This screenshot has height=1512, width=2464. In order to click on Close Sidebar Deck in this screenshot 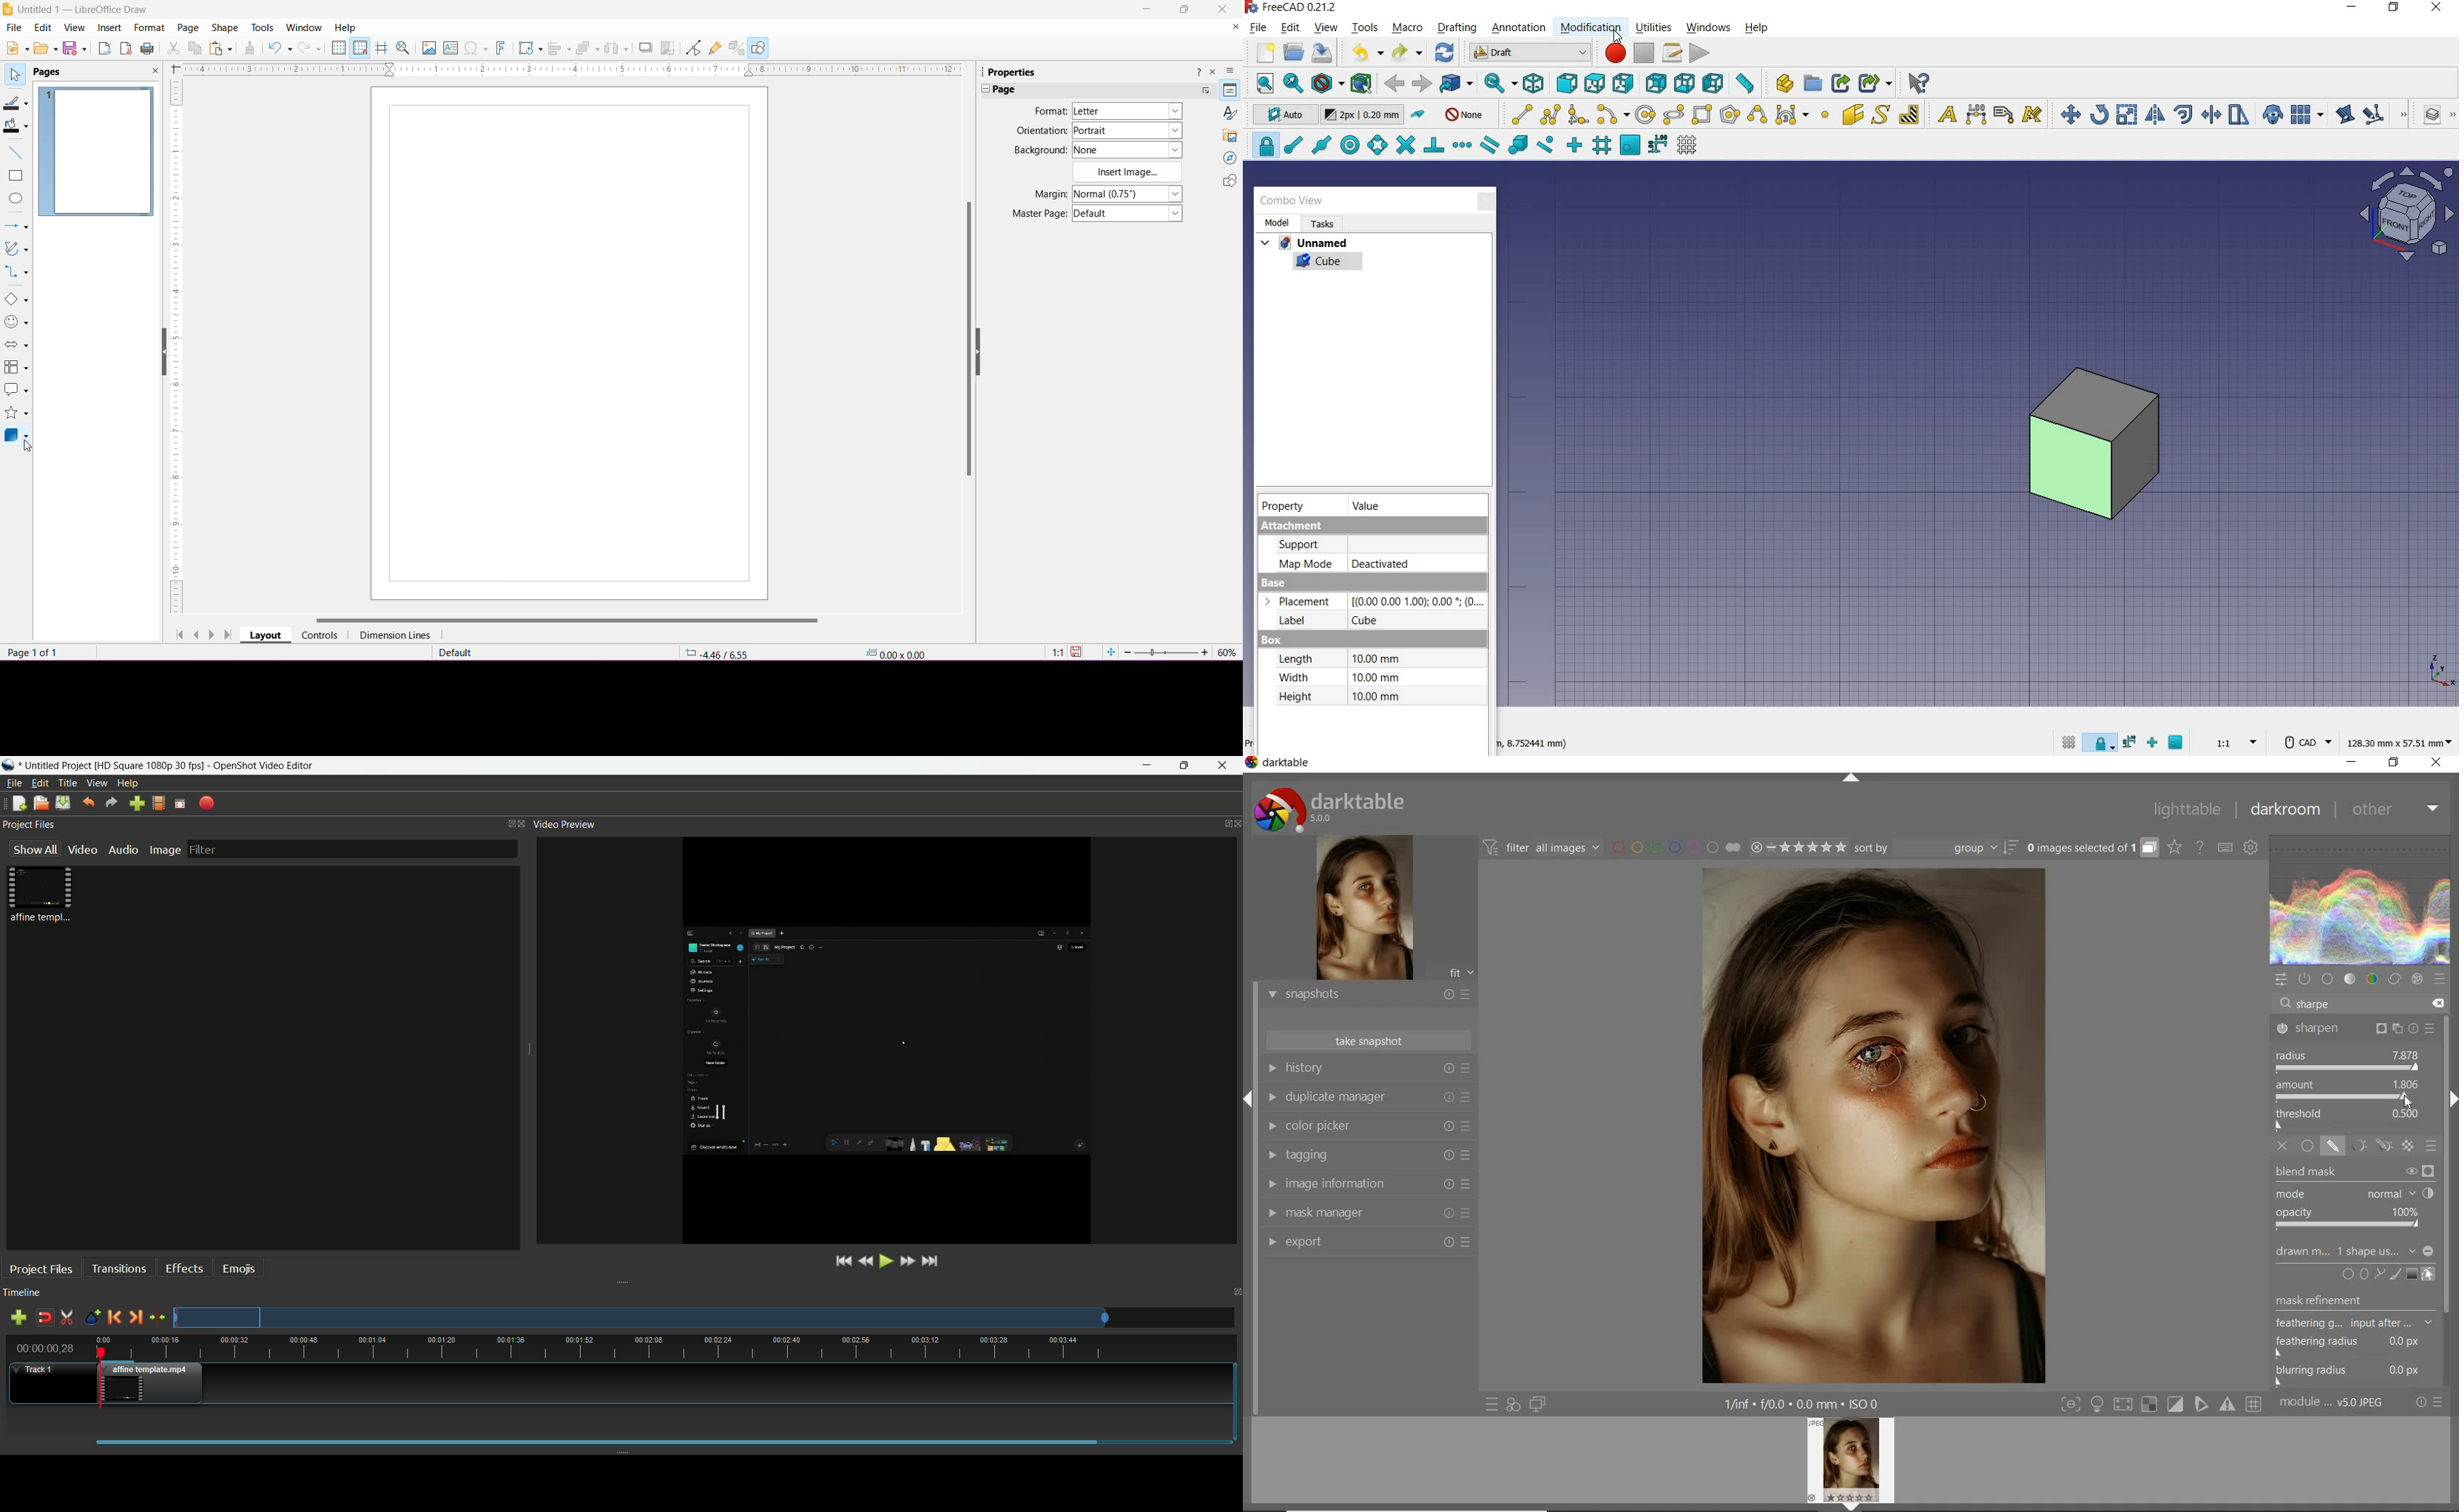, I will do `click(1212, 72)`.